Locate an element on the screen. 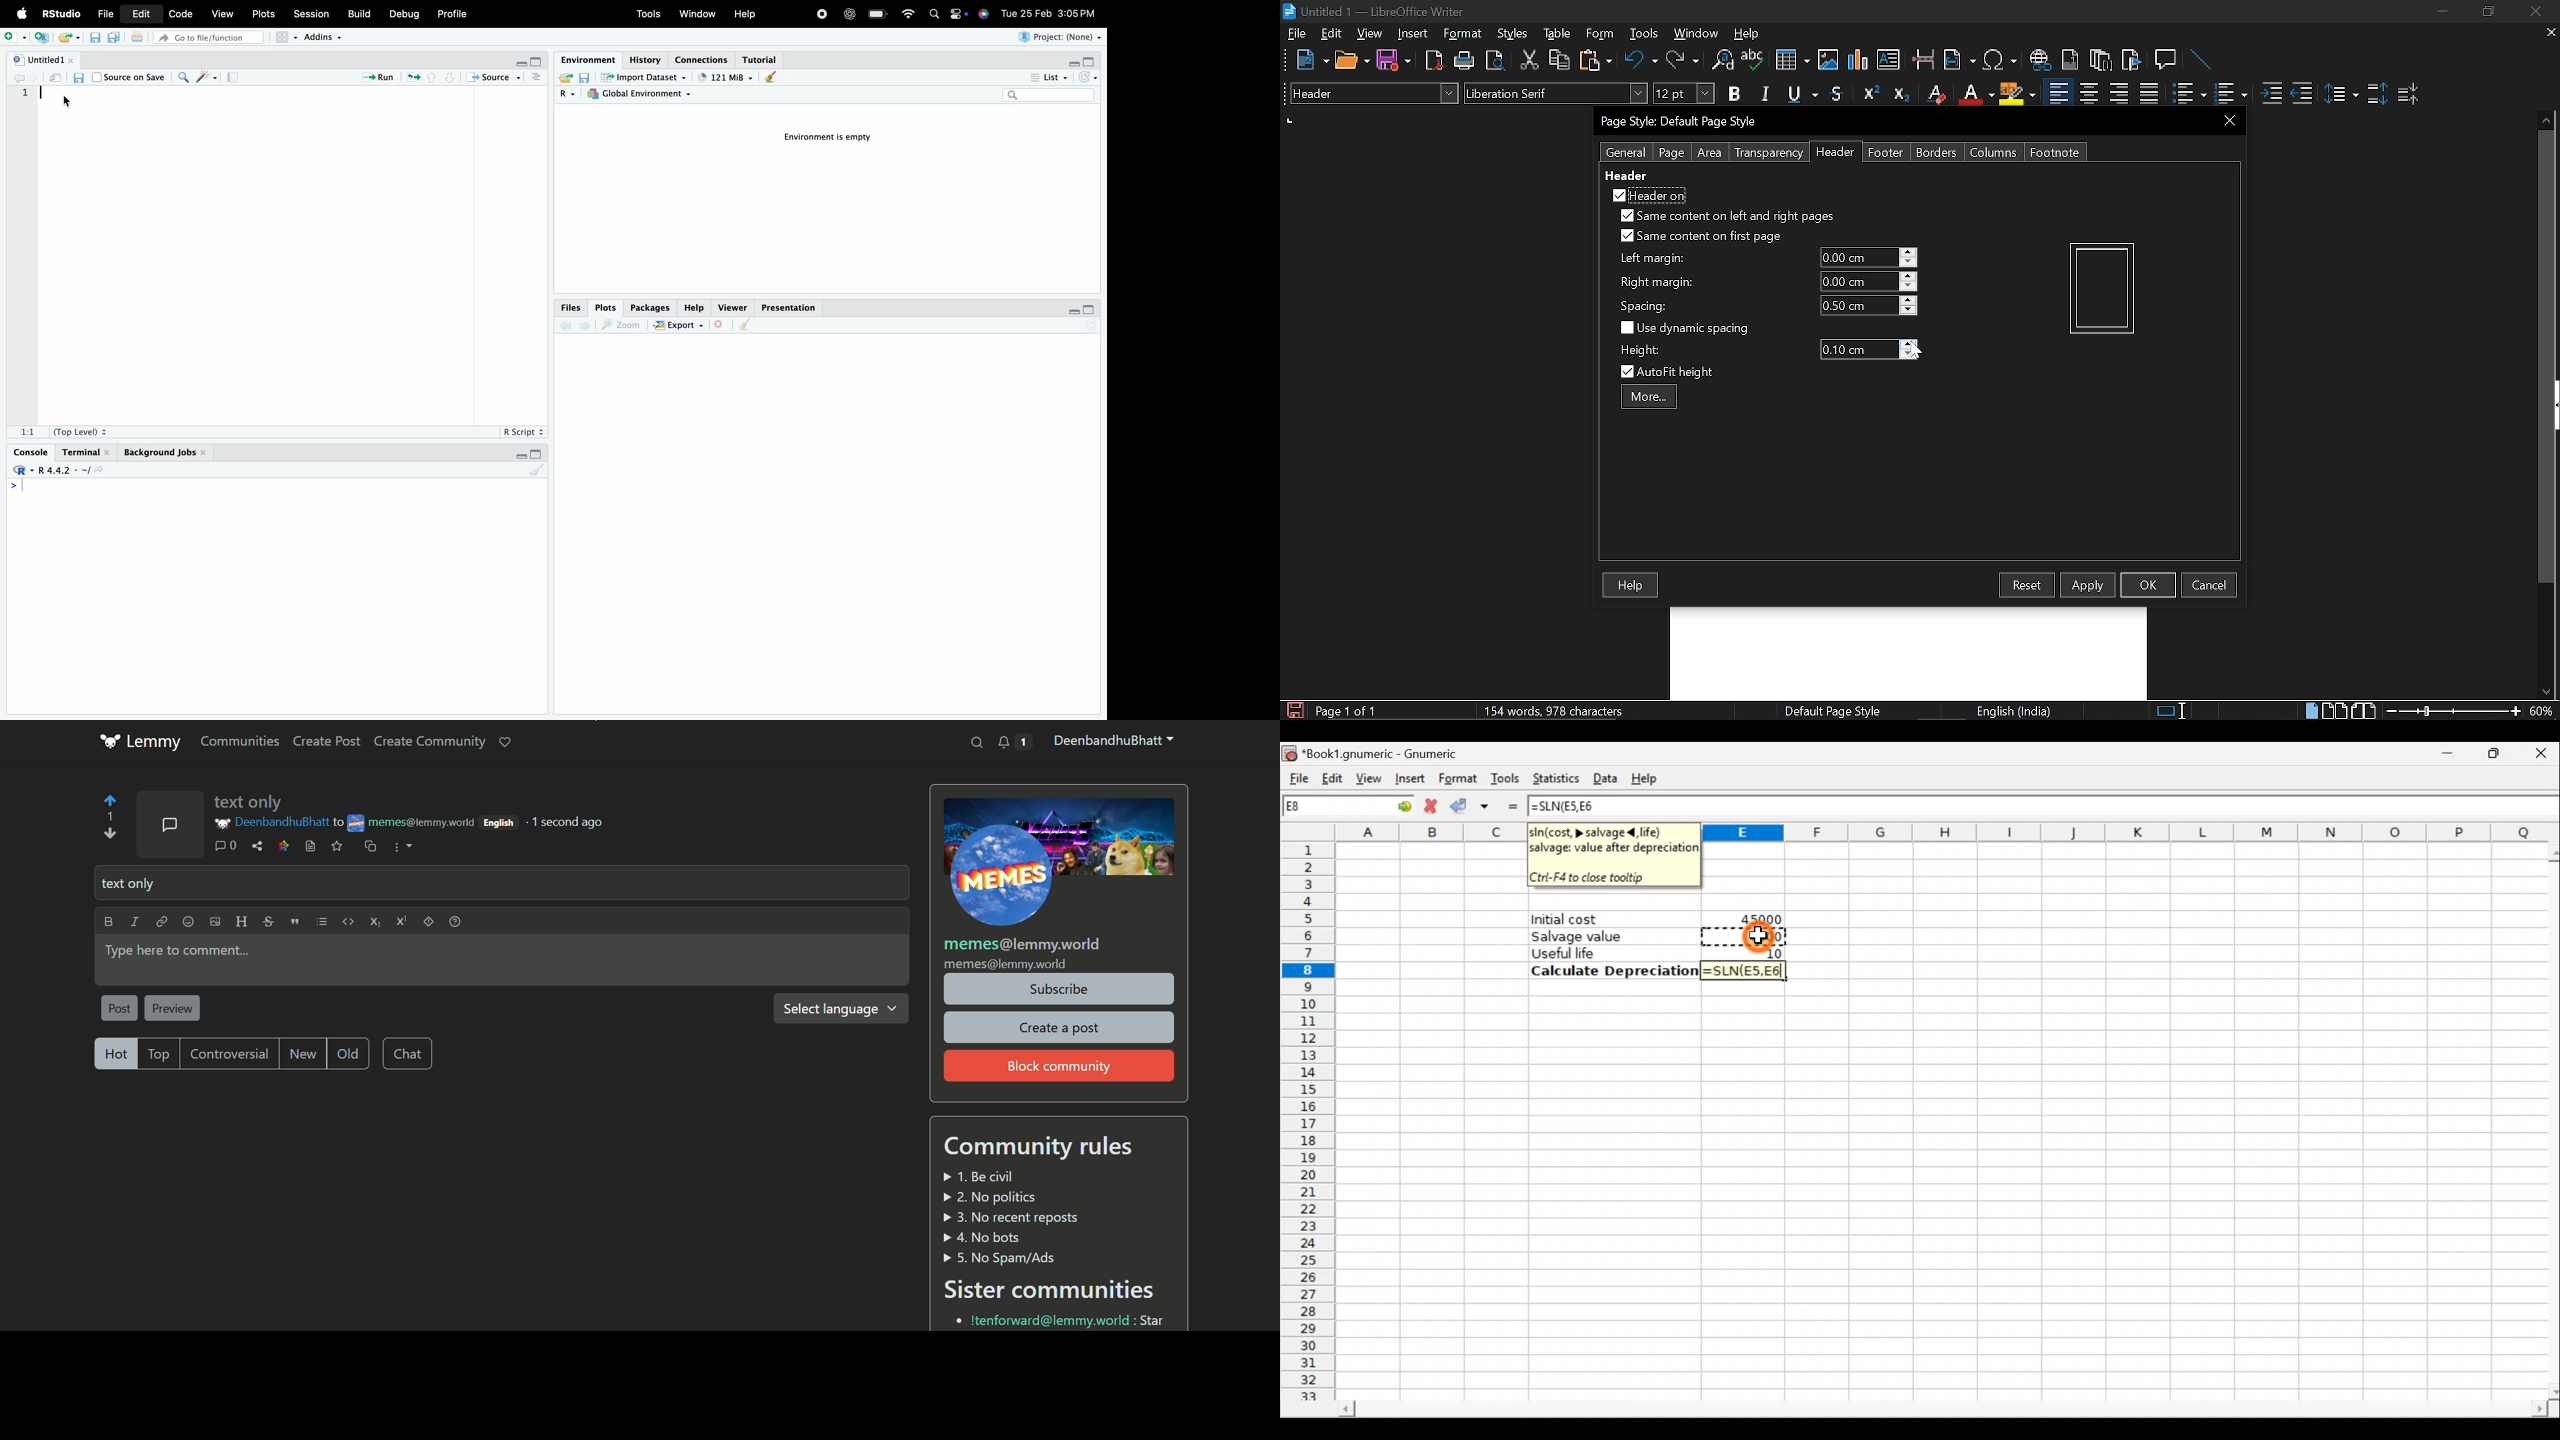 The image size is (2576, 1456). communities is located at coordinates (240, 742).